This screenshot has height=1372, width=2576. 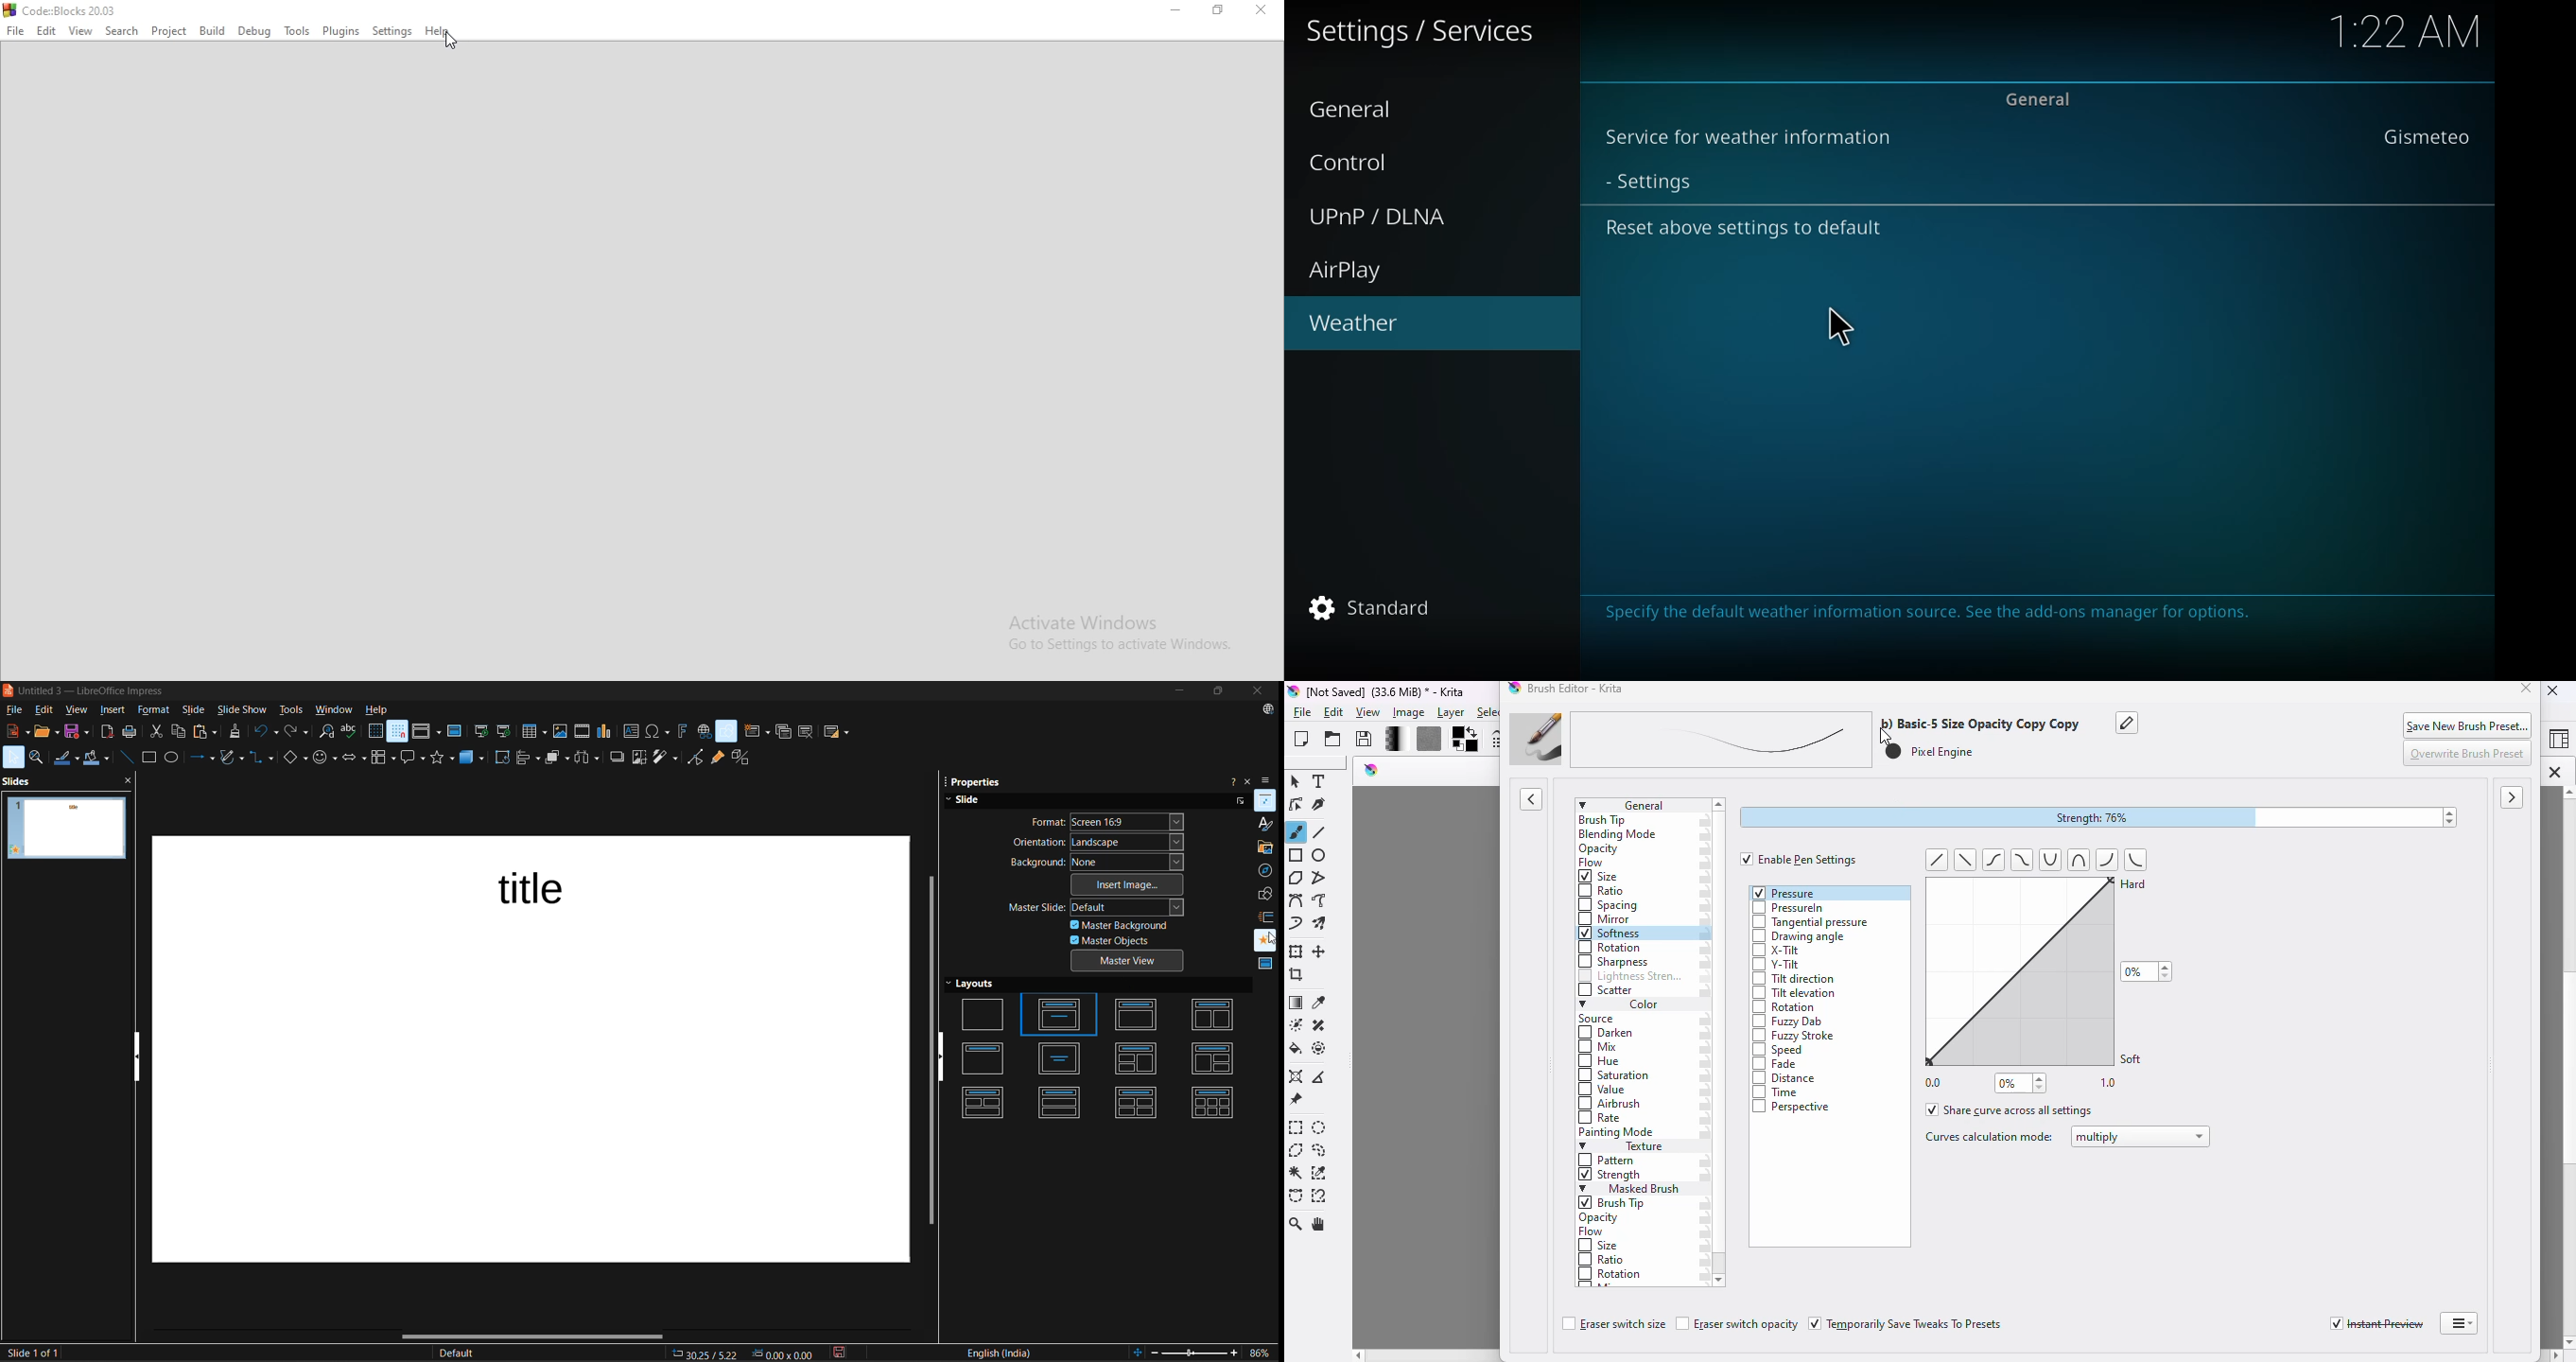 I want to click on Project , so click(x=167, y=31).